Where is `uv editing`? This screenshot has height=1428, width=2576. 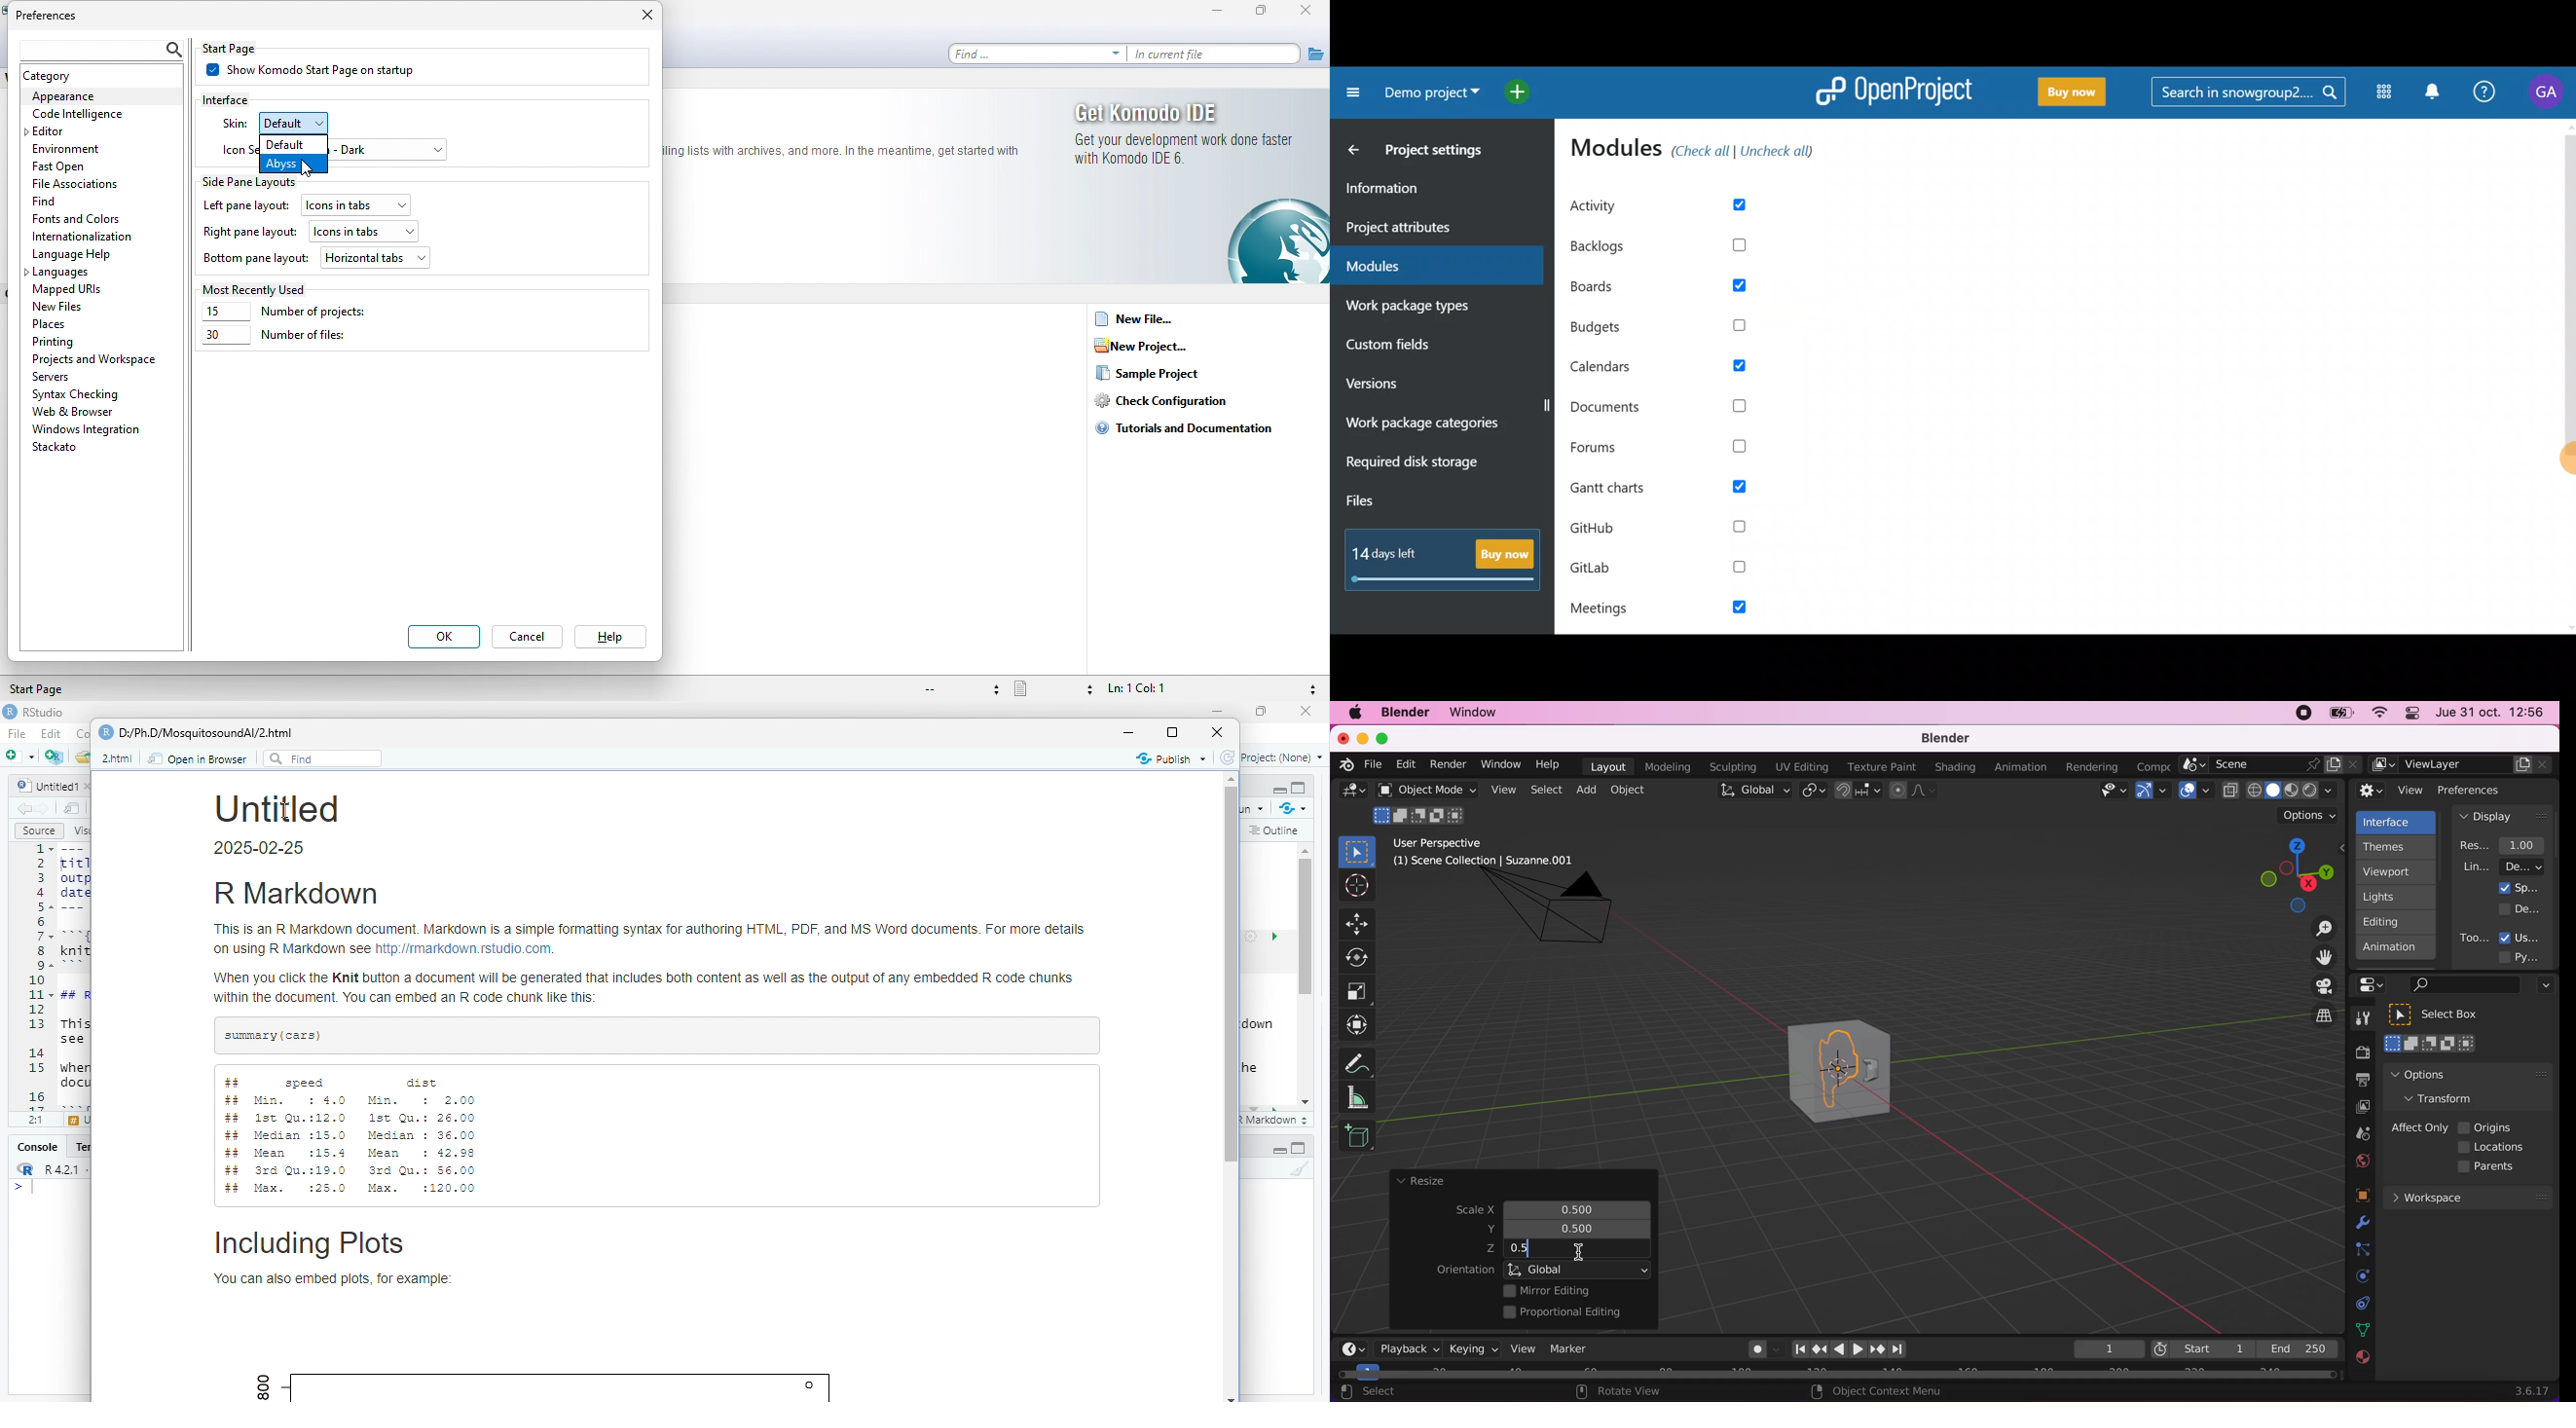
uv editing is located at coordinates (1801, 767).